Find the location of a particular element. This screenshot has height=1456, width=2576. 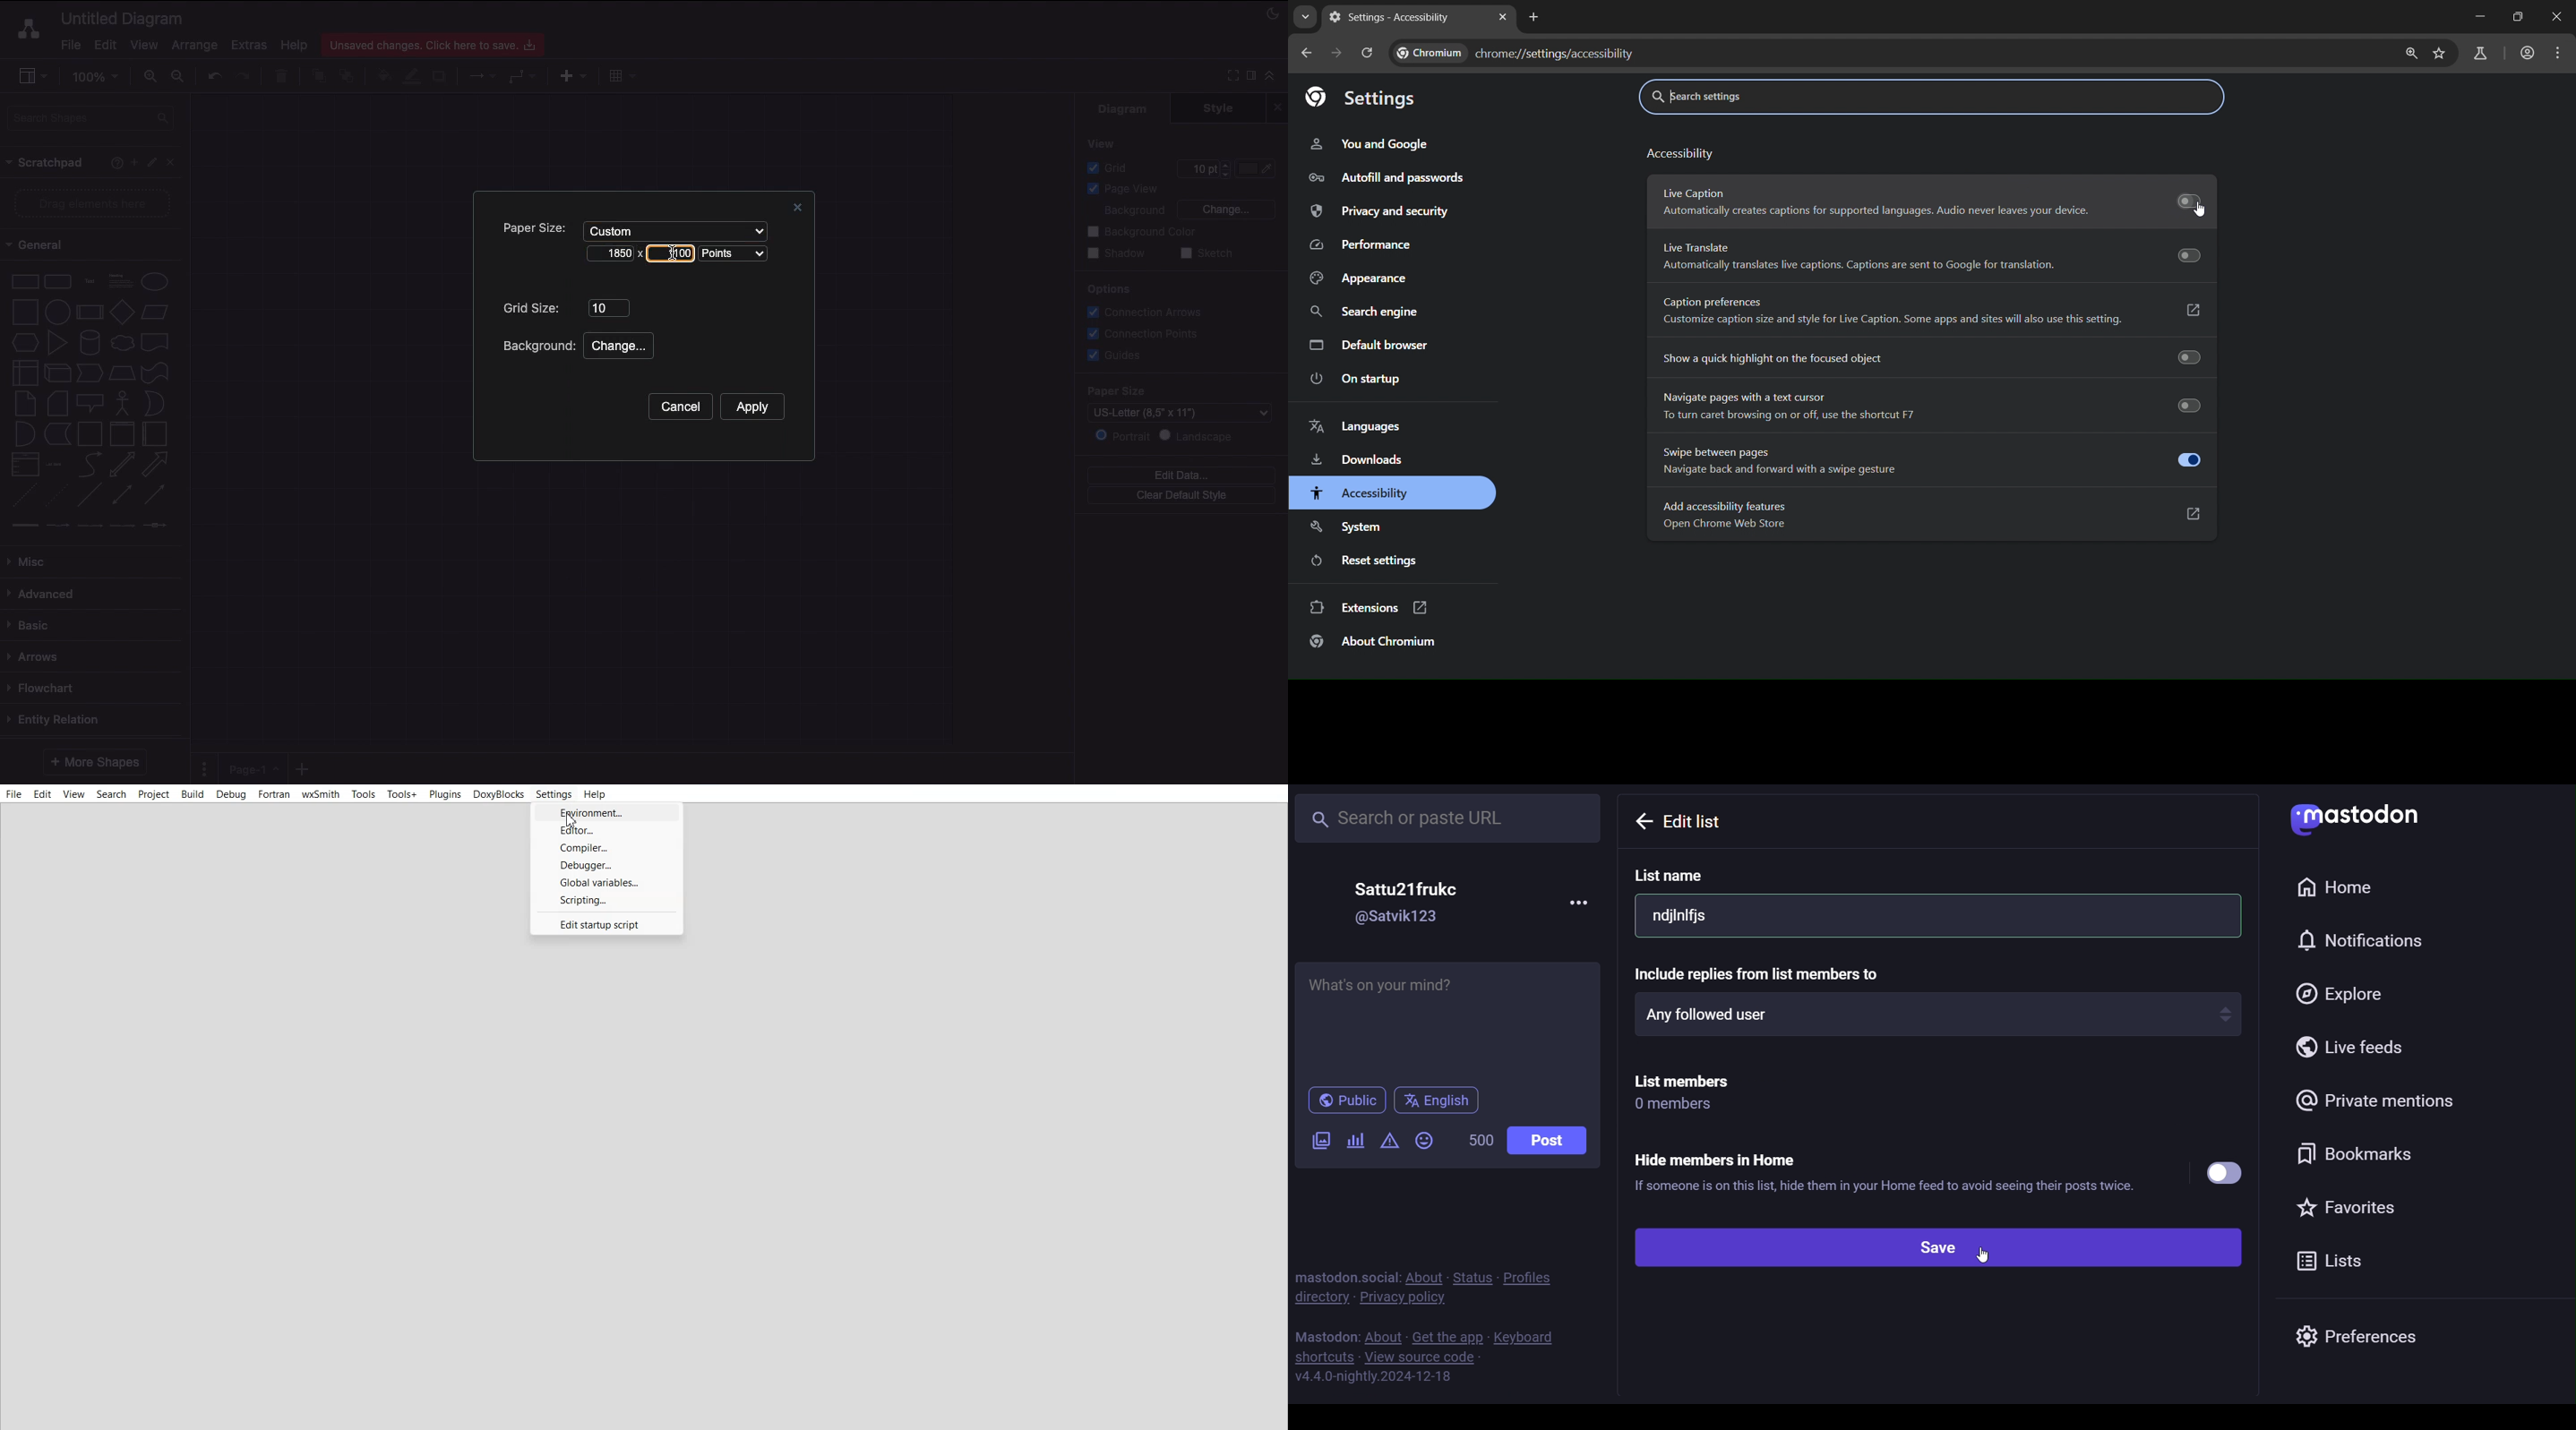

Custom is located at coordinates (673, 229).